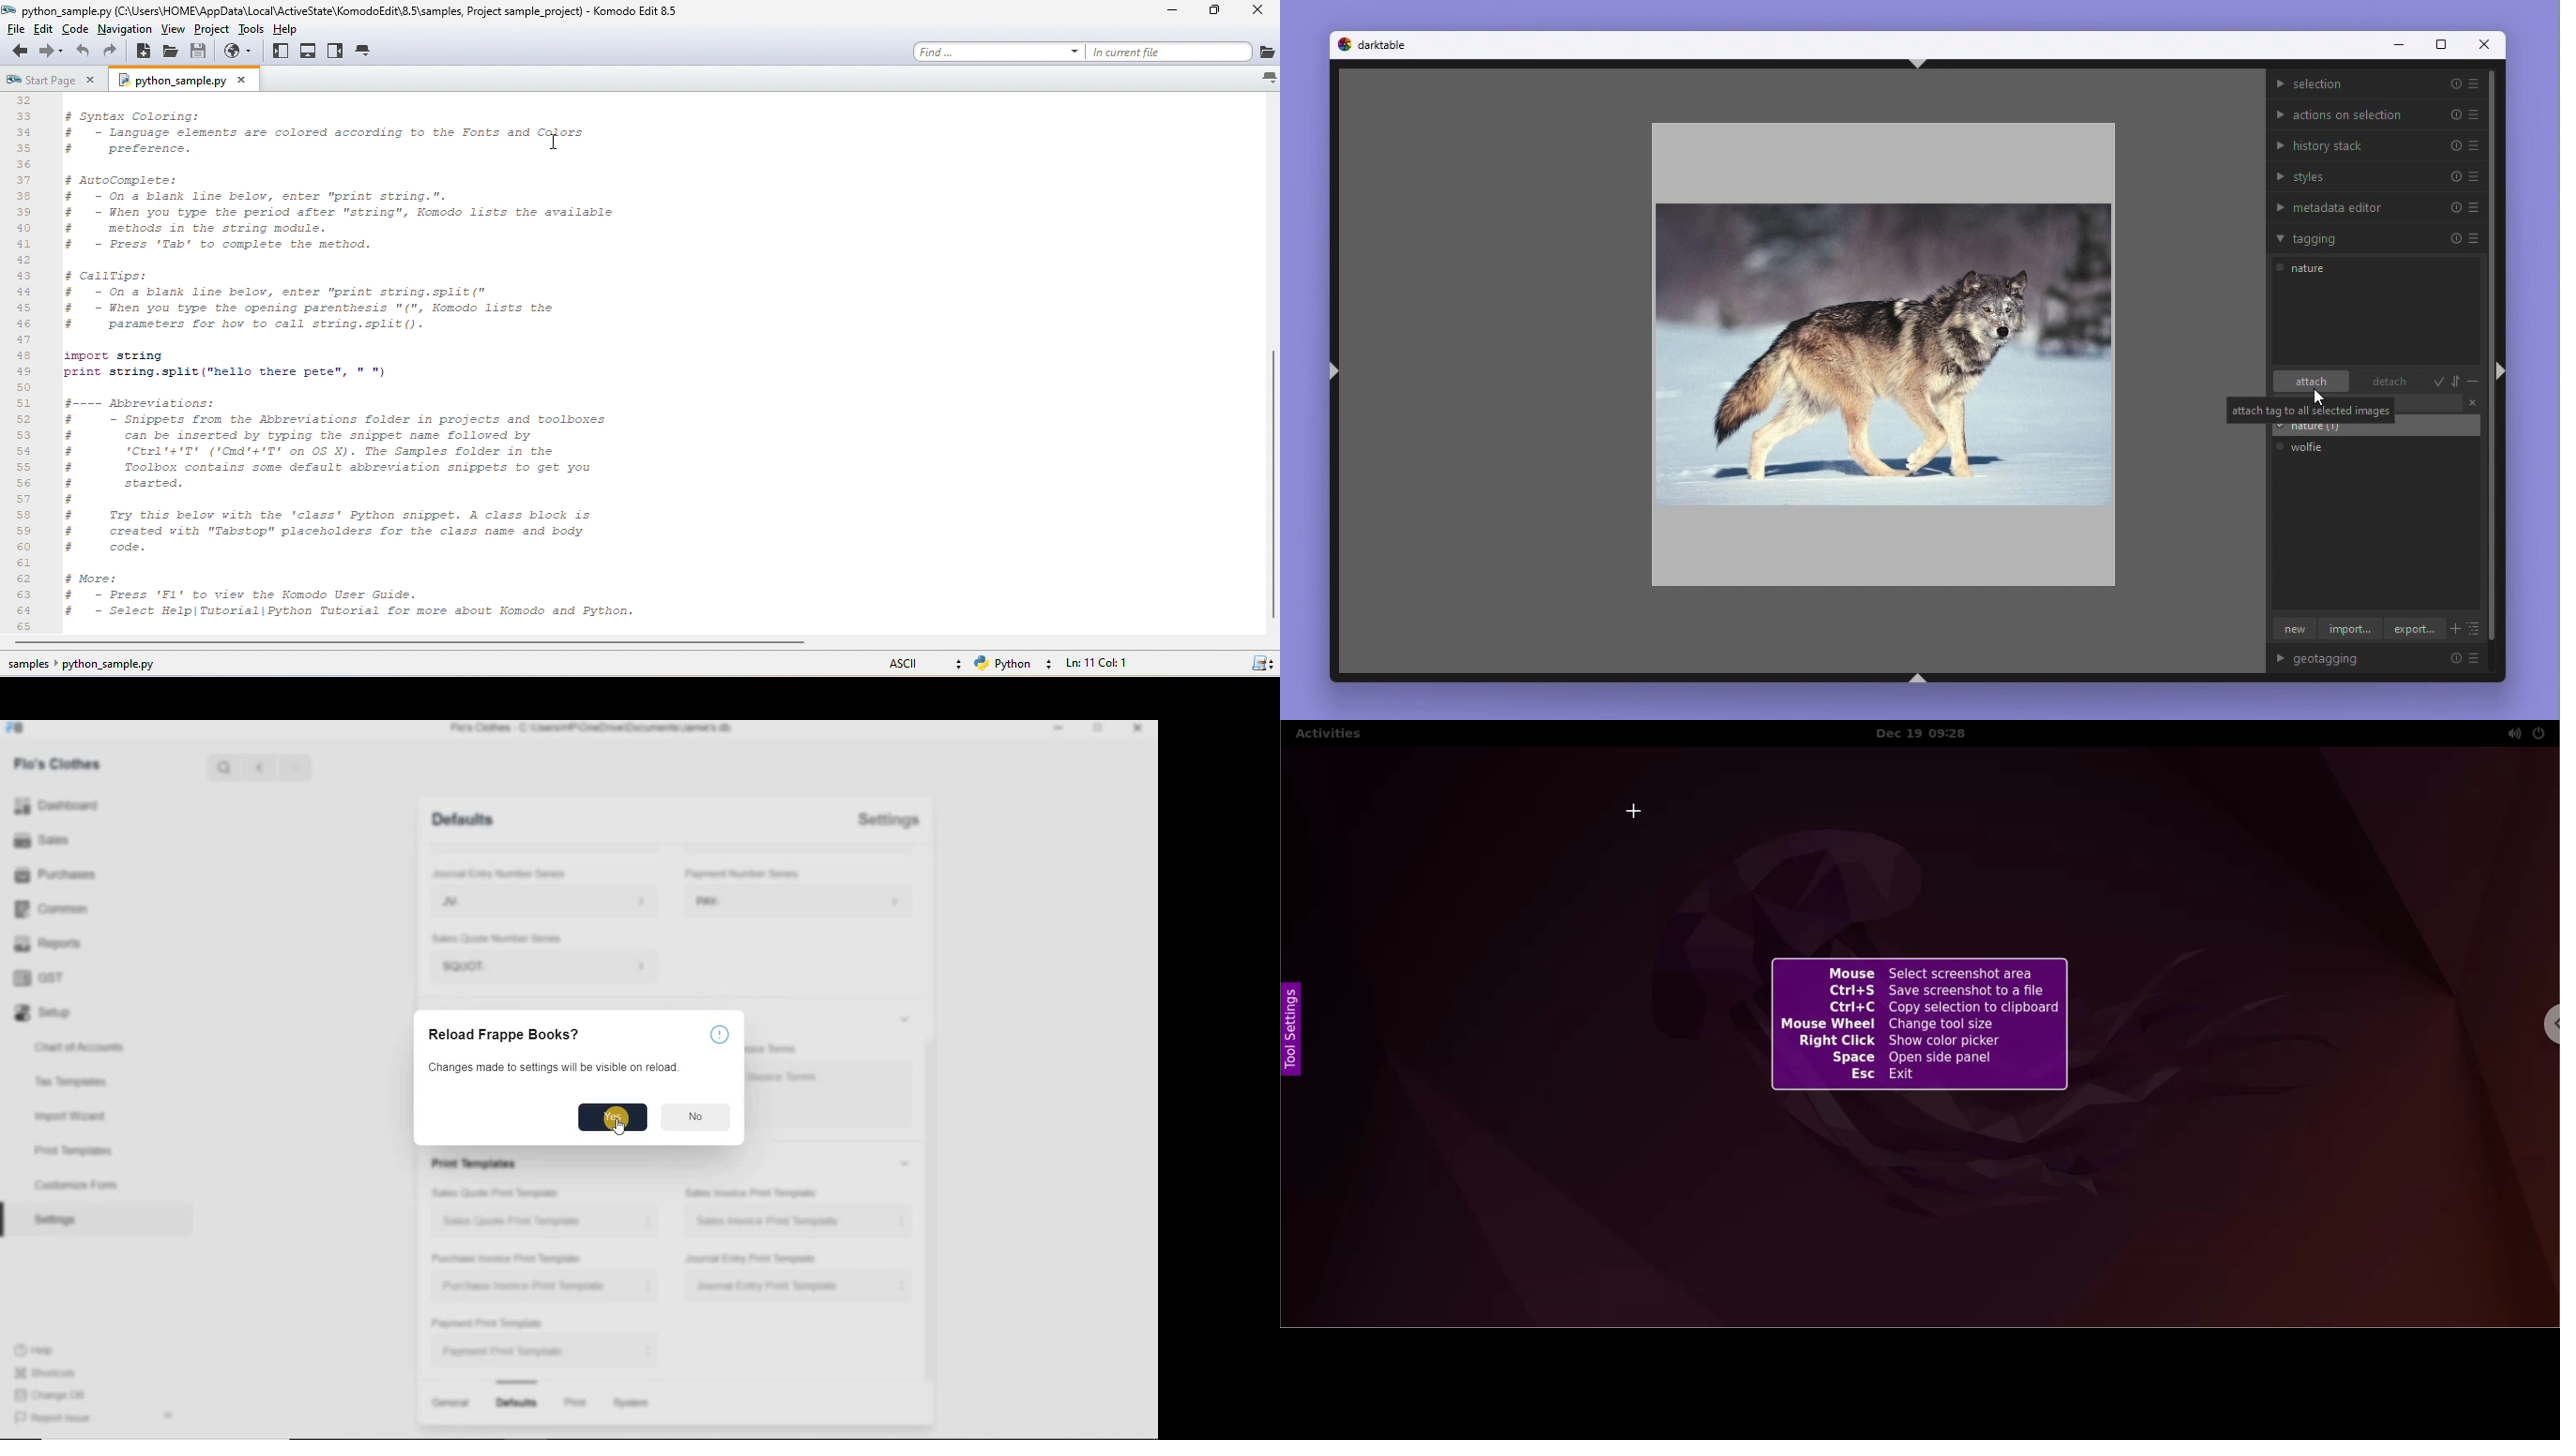  What do you see at coordinates (799, 1287) in the screenshot?
I see `Journal Entry Print Template` at bounding box center [799, 1287].